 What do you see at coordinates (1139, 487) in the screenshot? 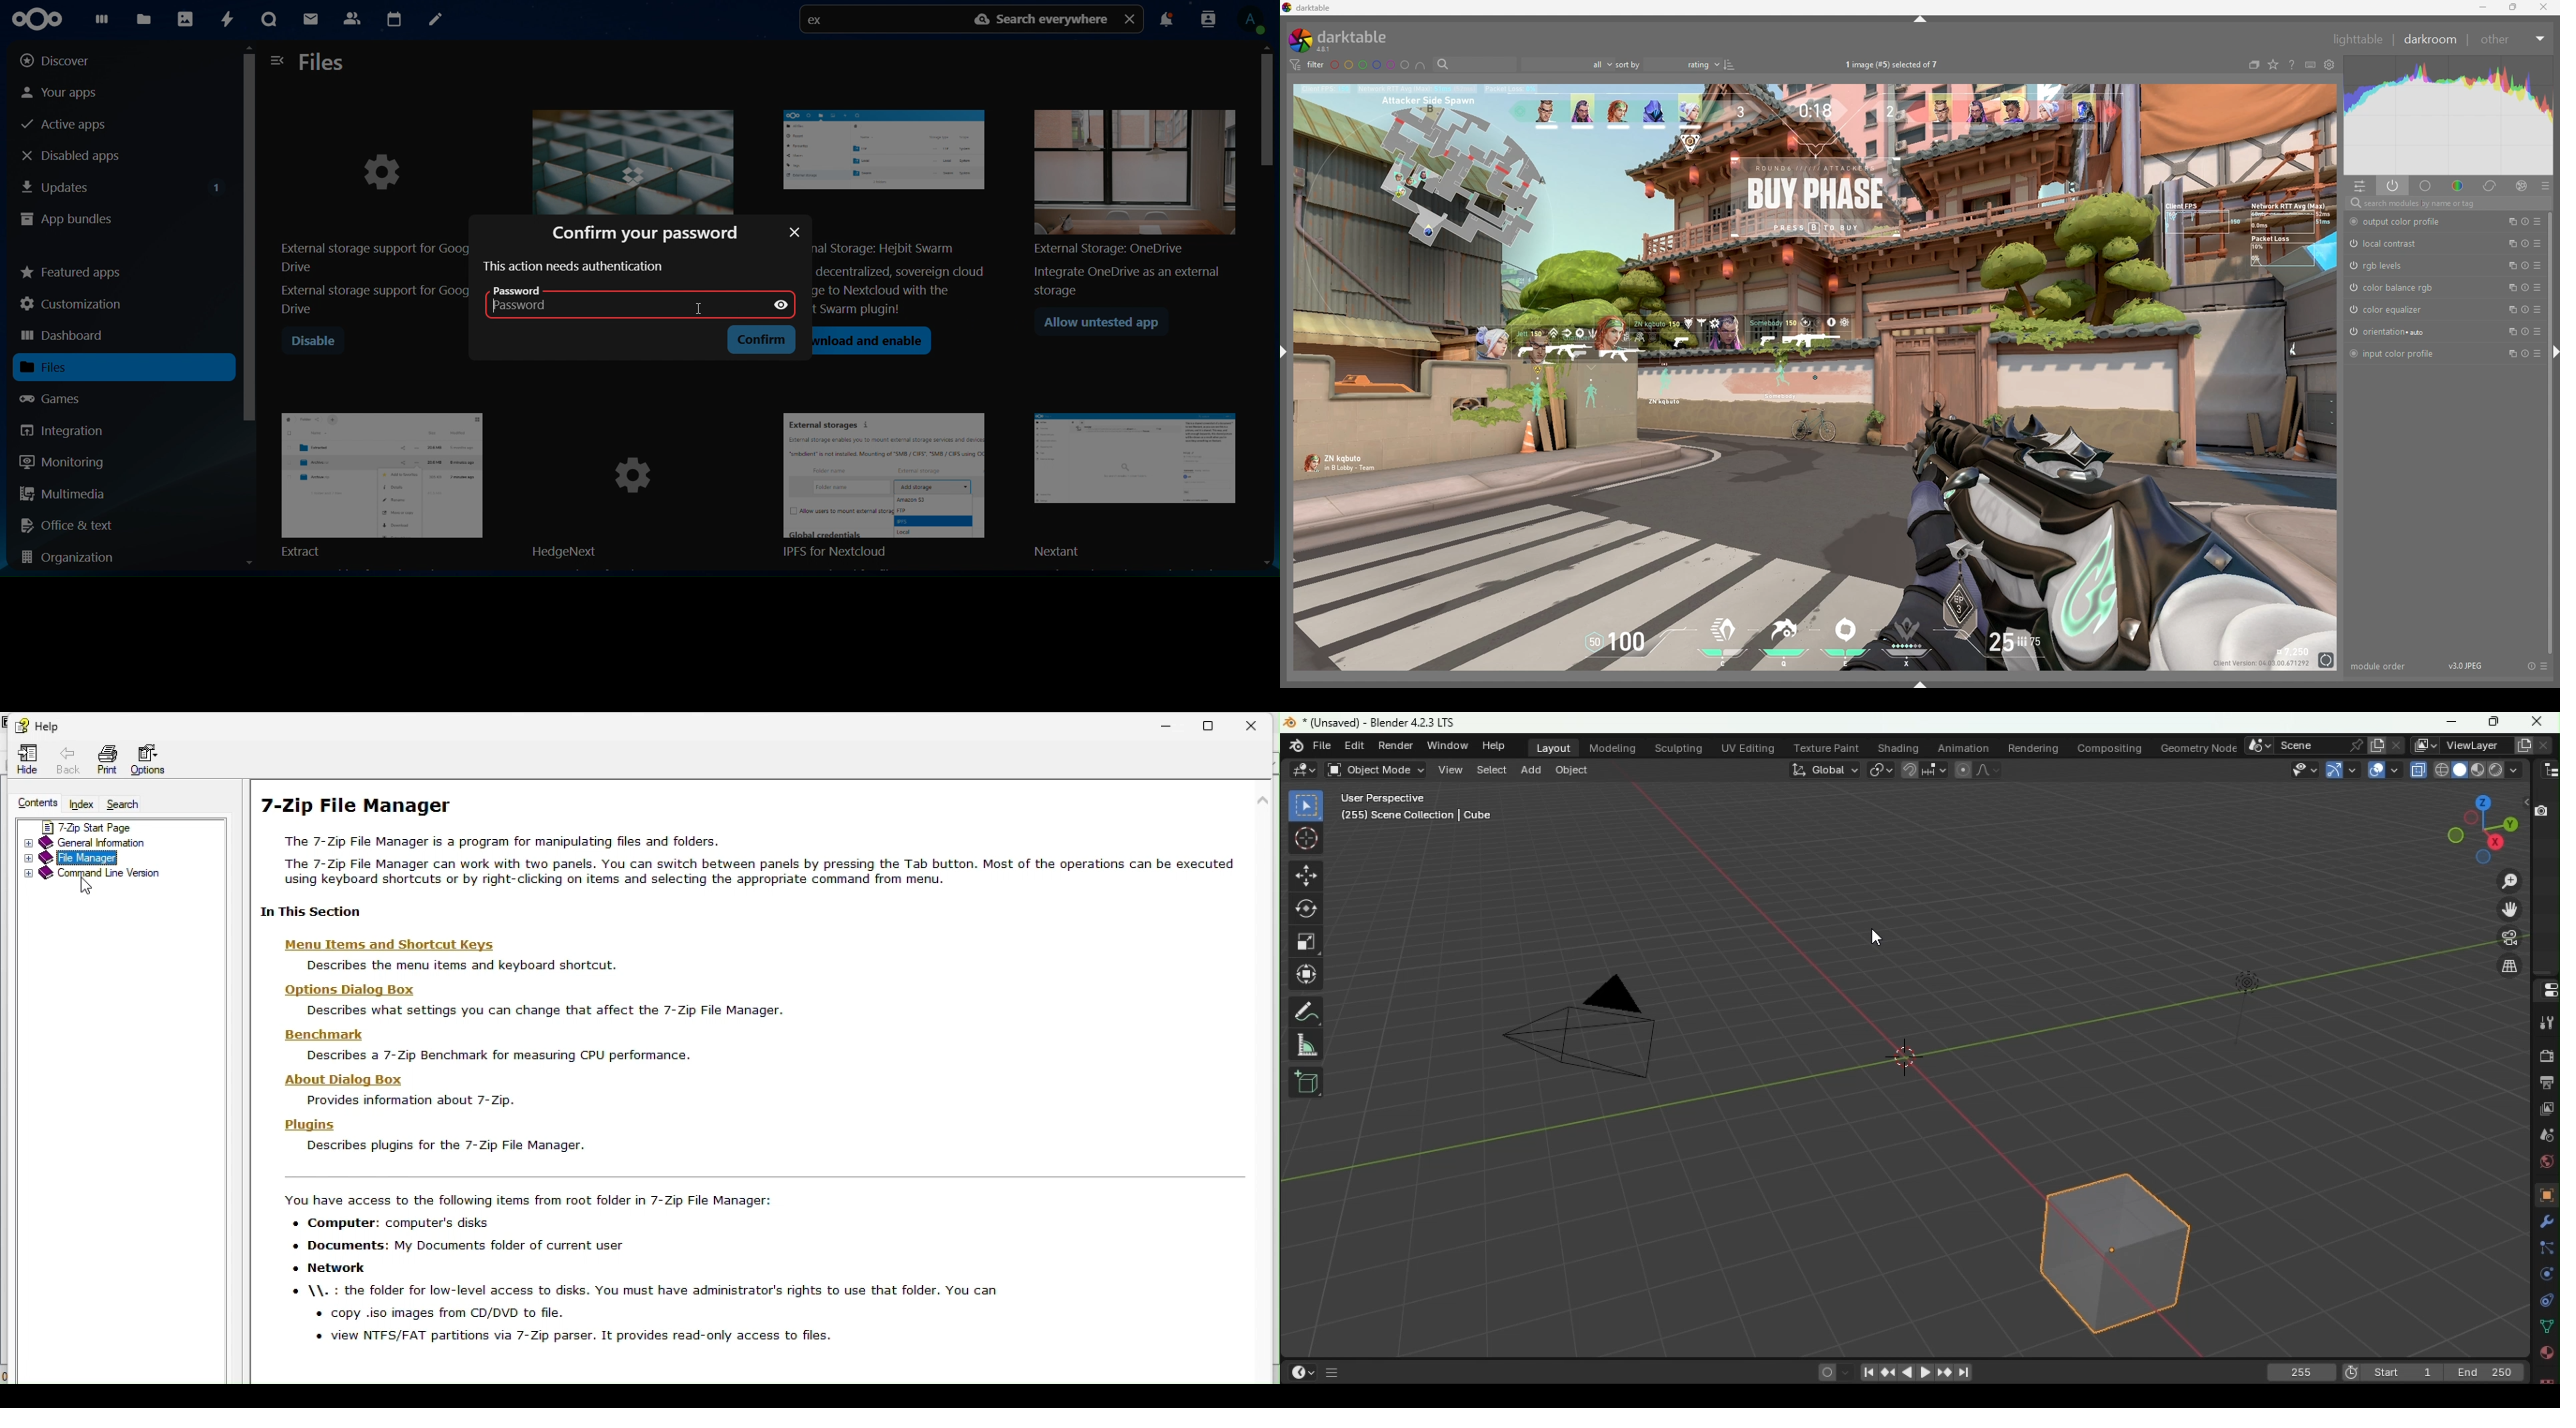
I see `Nextant` at bounding box center [1139, 487].